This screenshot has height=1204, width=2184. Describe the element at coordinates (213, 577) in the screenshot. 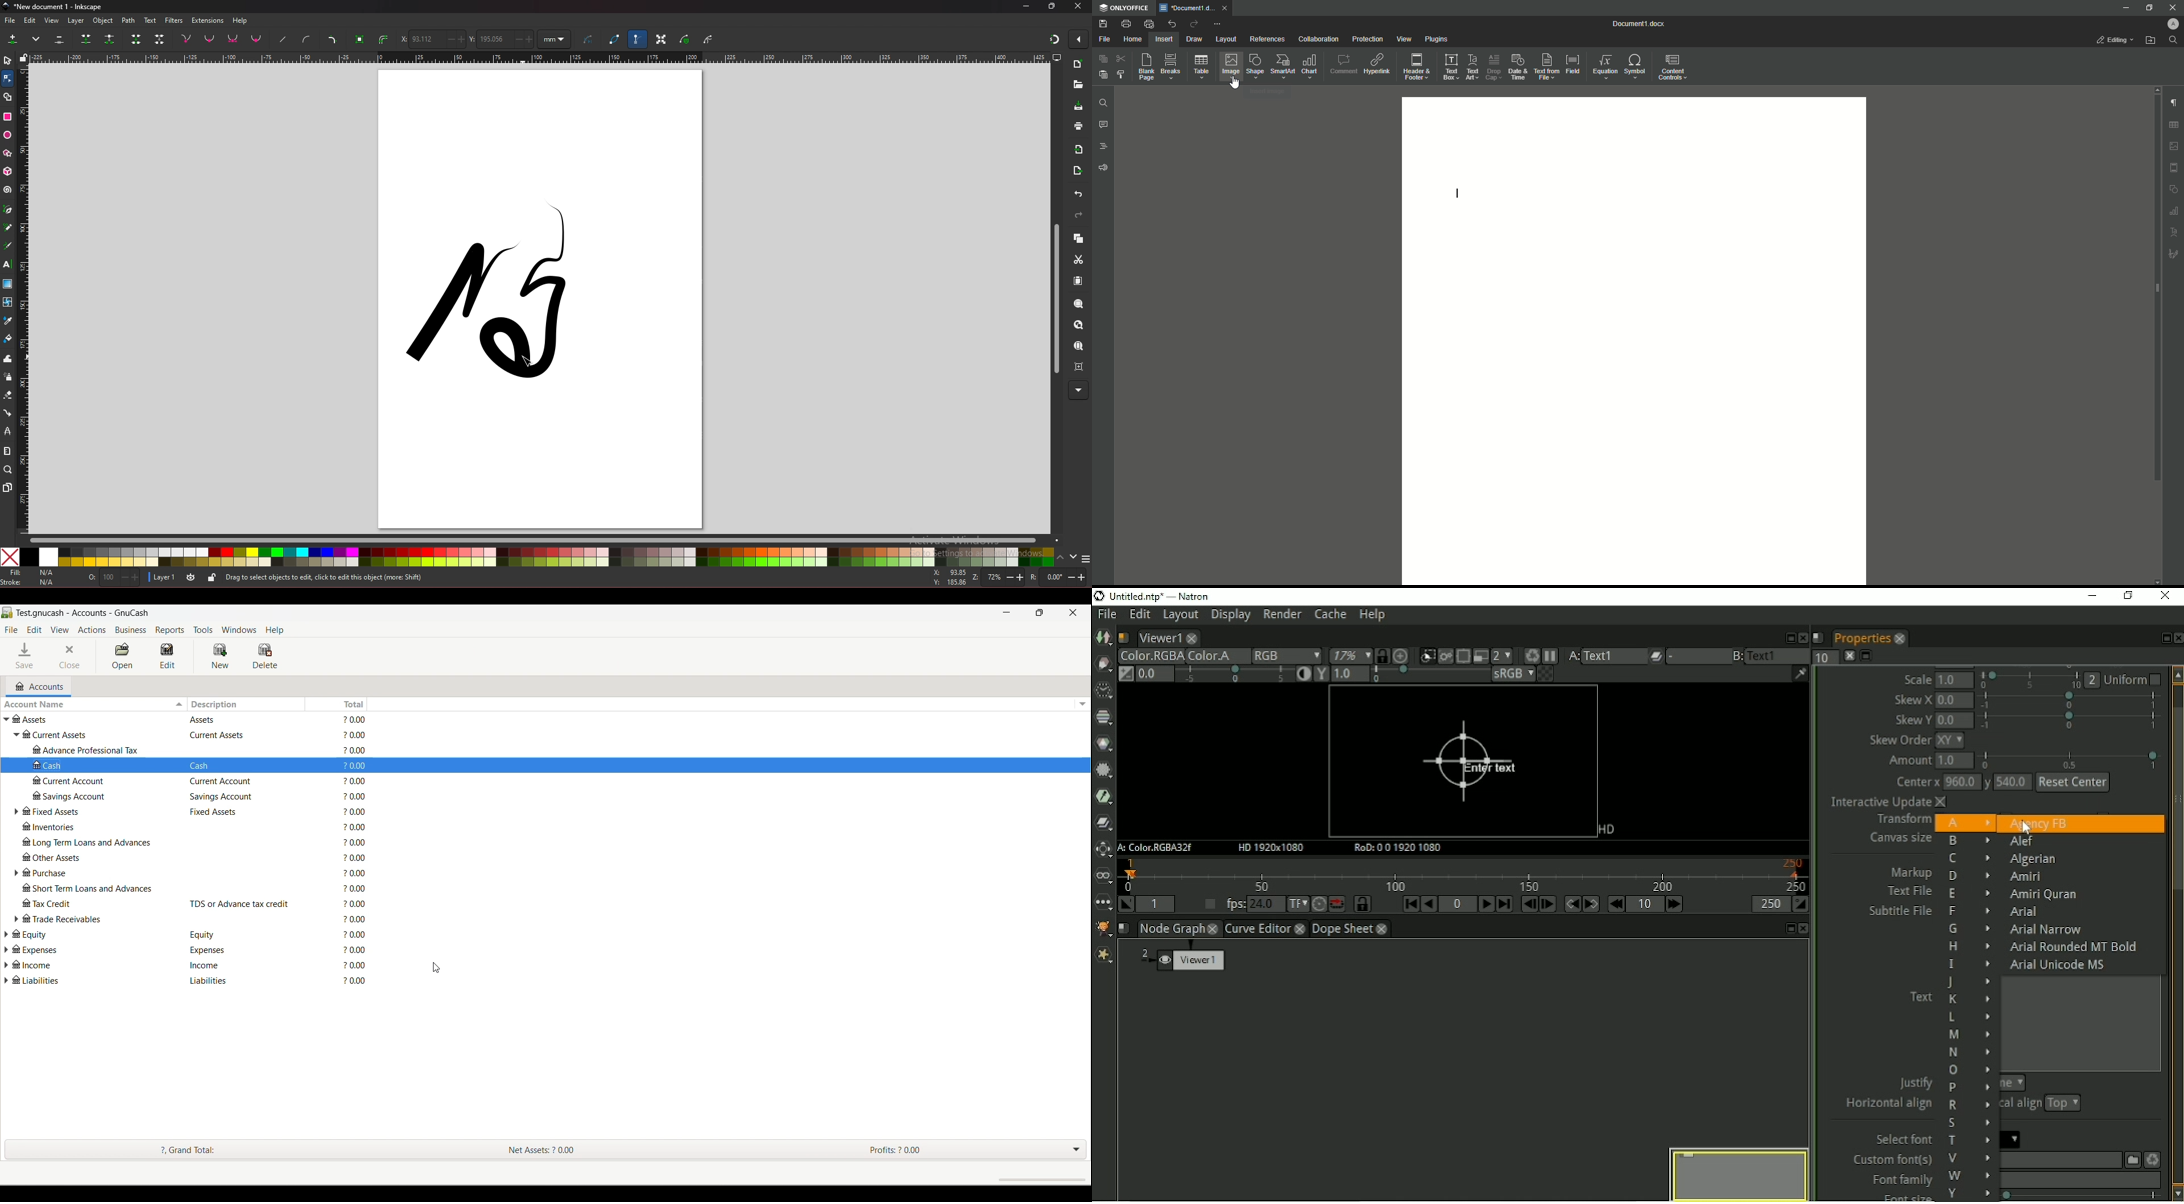

I see `toggle lock` at that location.